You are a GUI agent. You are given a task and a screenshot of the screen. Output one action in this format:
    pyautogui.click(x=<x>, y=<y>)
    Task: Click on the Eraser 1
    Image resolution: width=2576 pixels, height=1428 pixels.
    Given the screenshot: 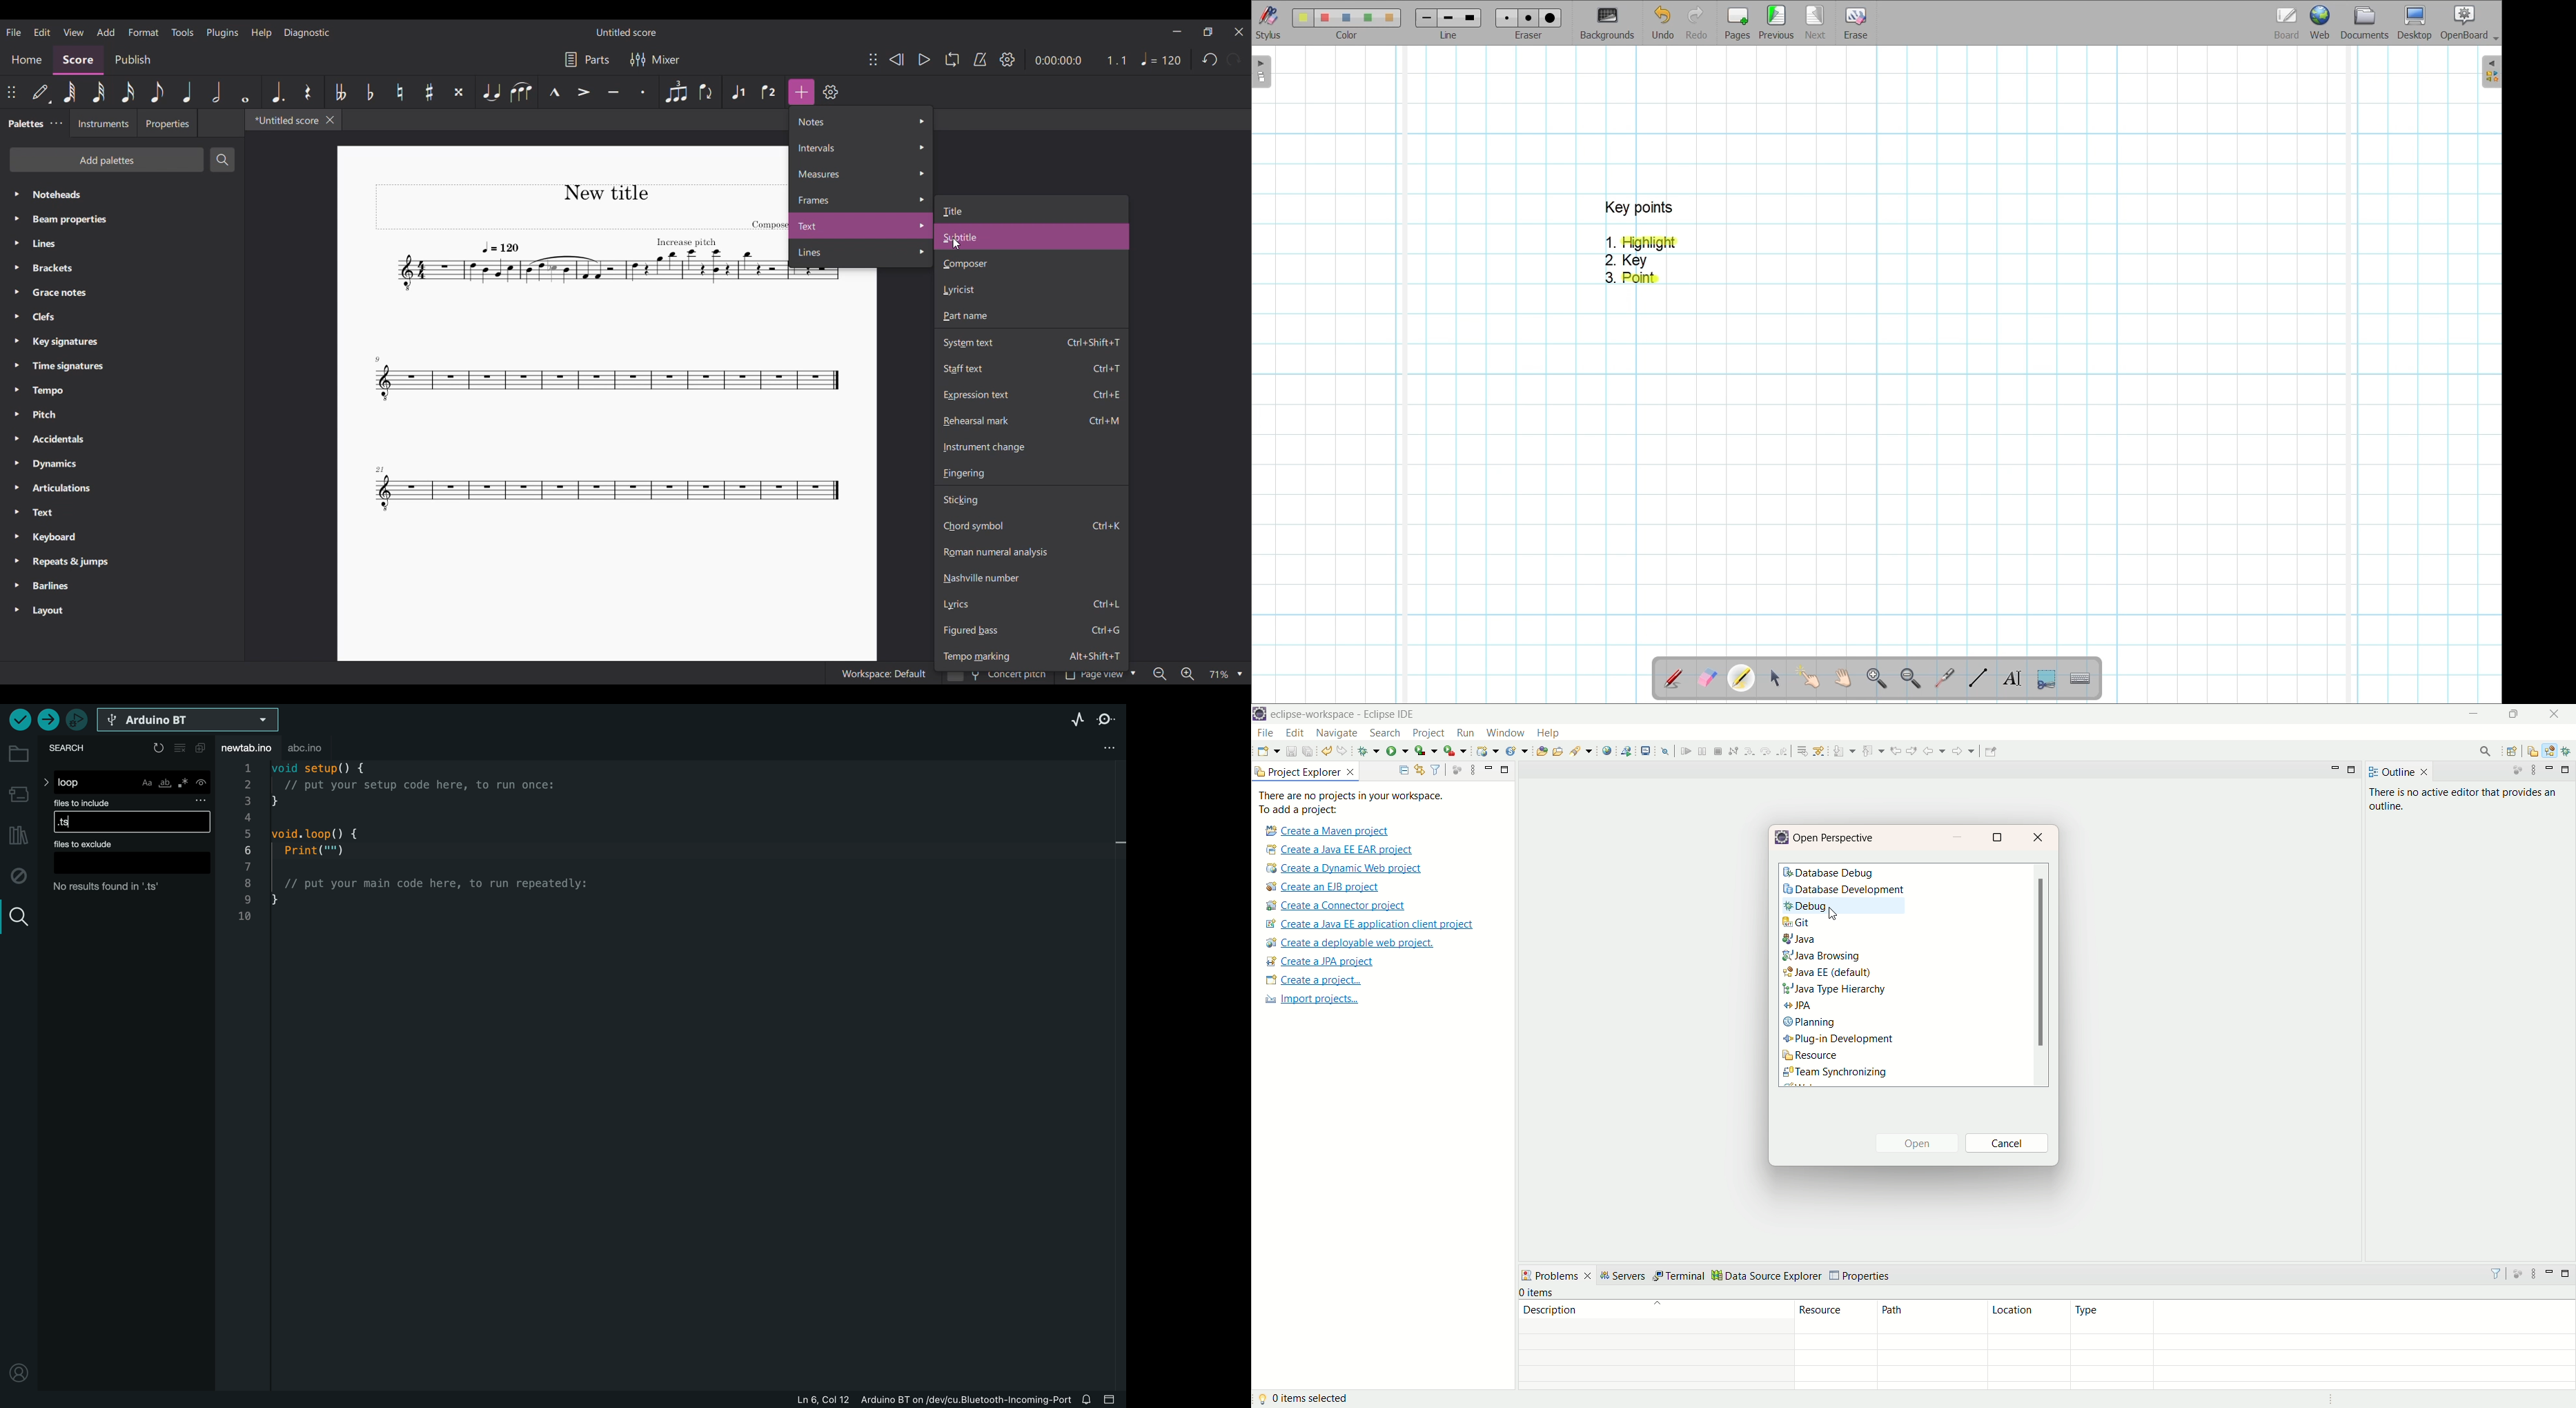 What is the action you would take?
    pyautogui.click(x=1507, y=18)
    